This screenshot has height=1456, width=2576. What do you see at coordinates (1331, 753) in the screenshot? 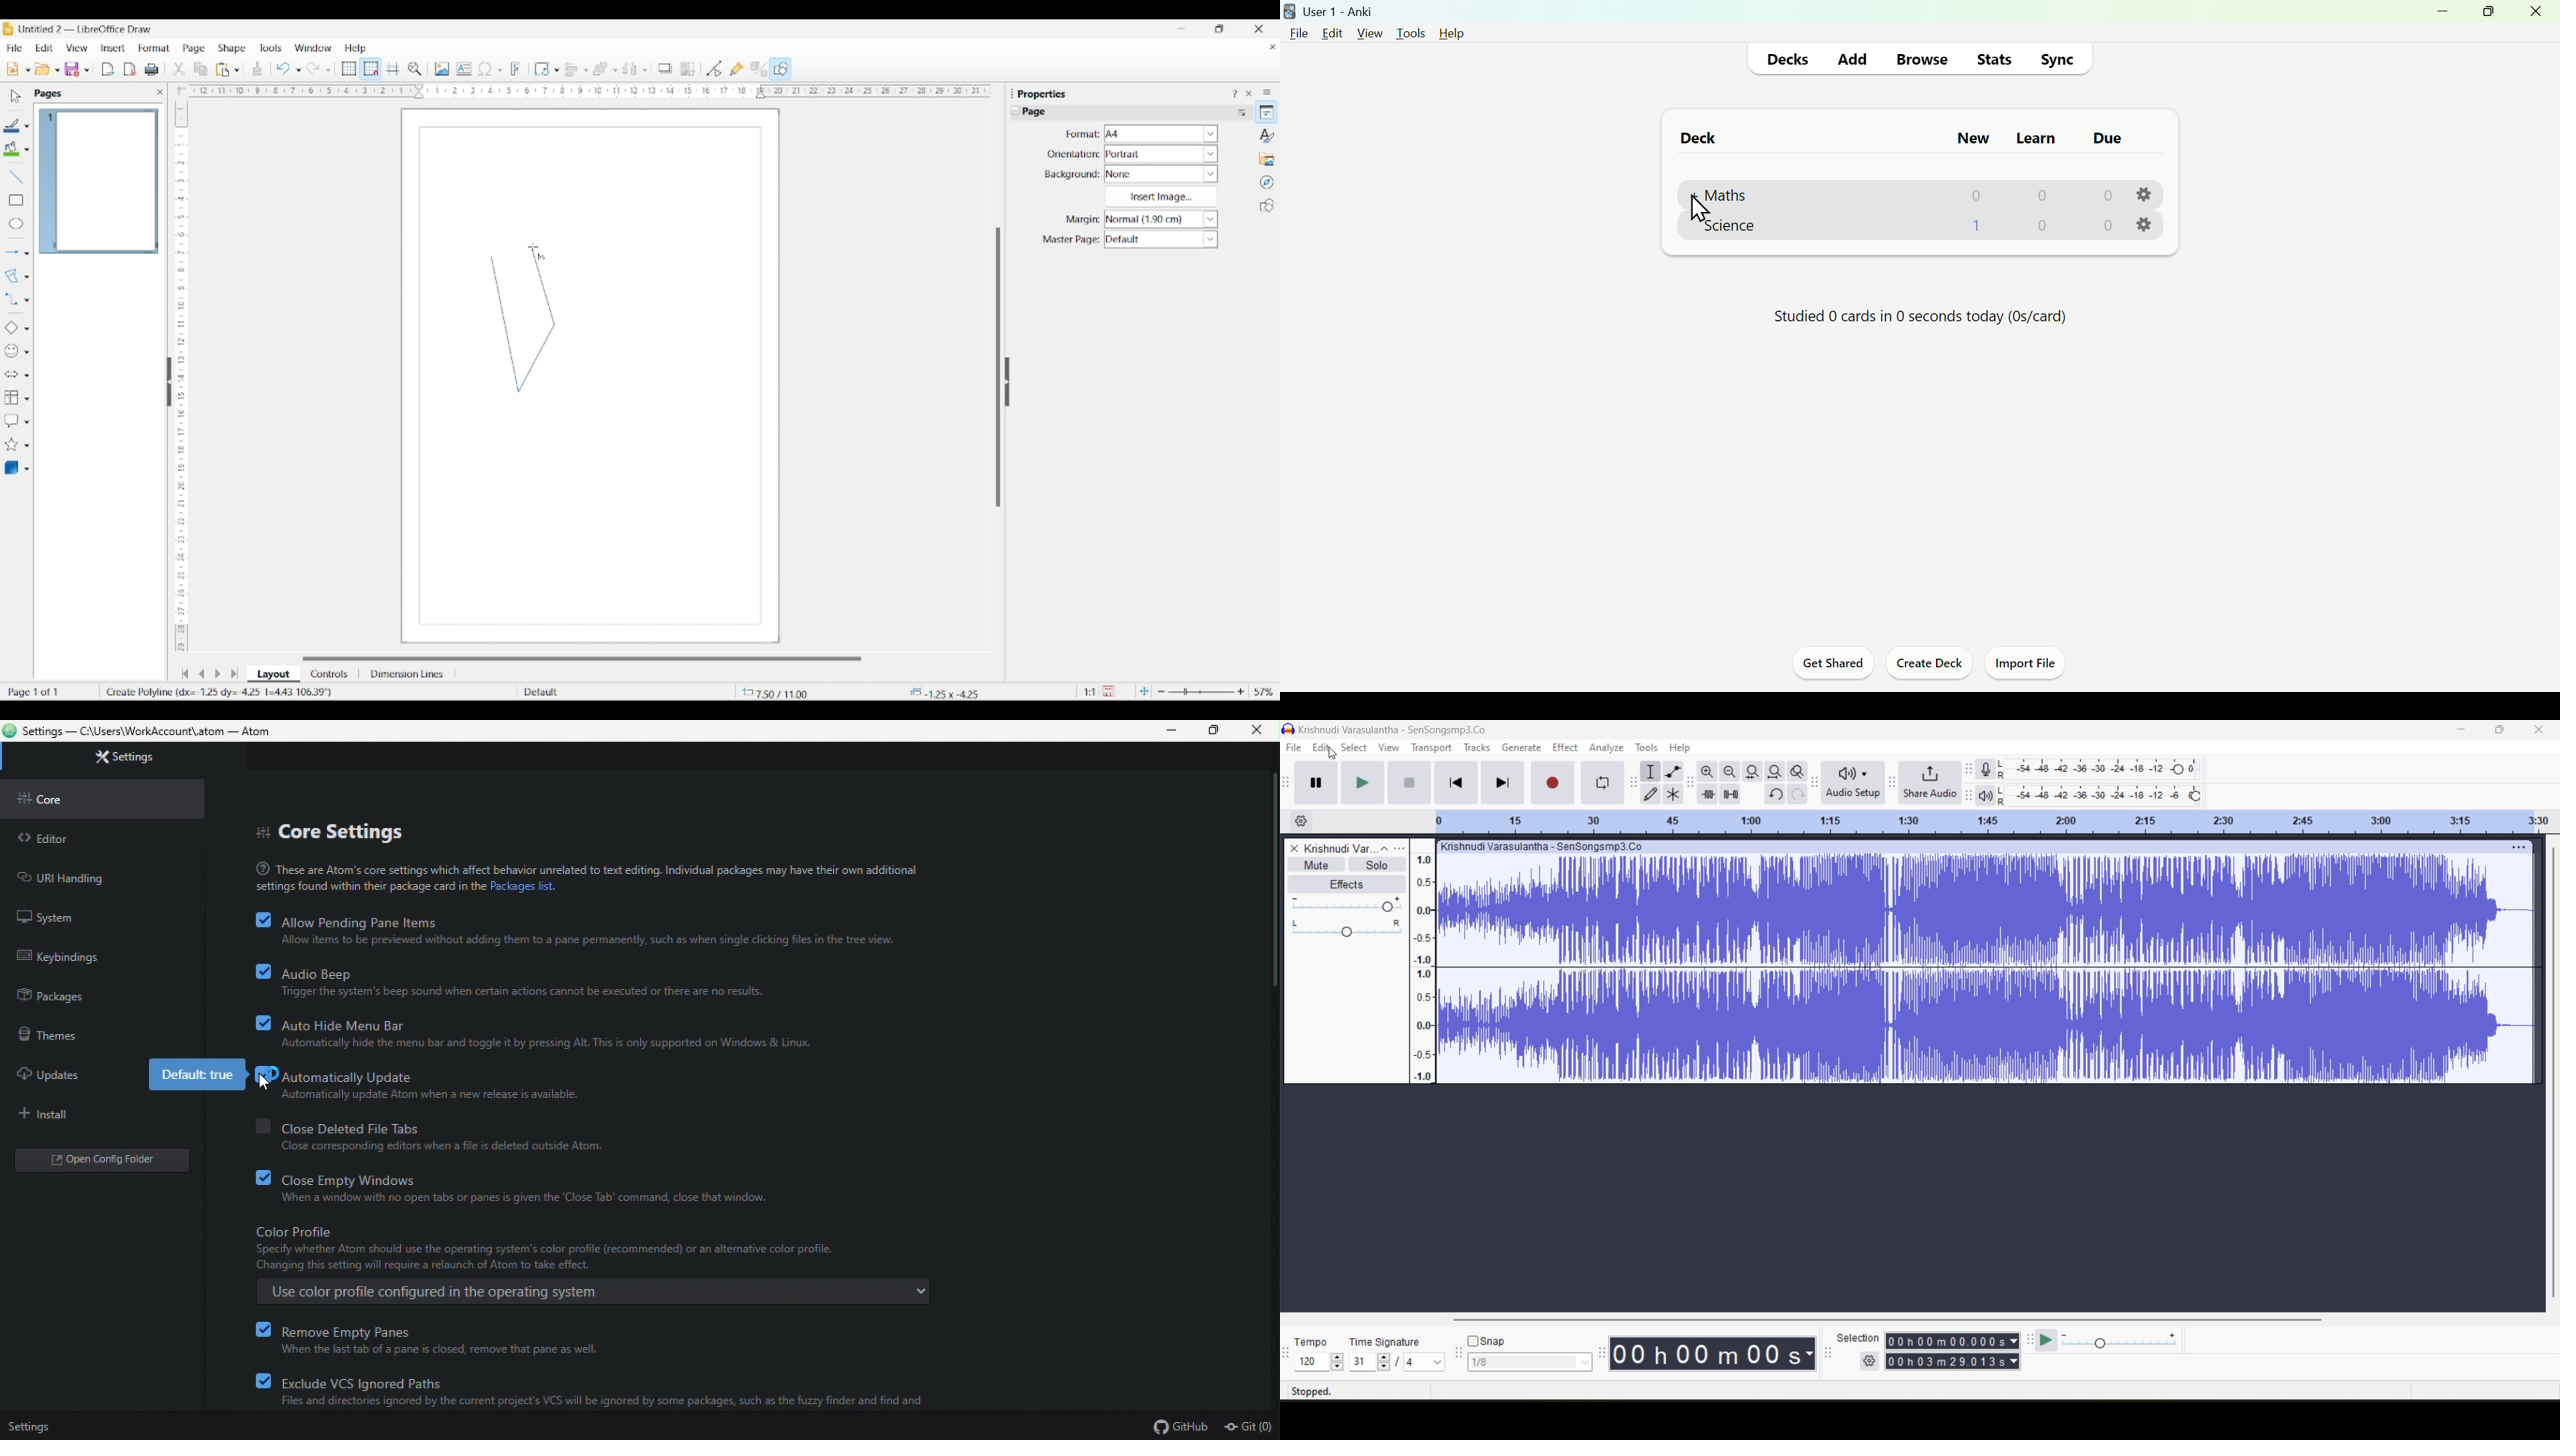
I see `cursor` at bounding box center [1331, 753].